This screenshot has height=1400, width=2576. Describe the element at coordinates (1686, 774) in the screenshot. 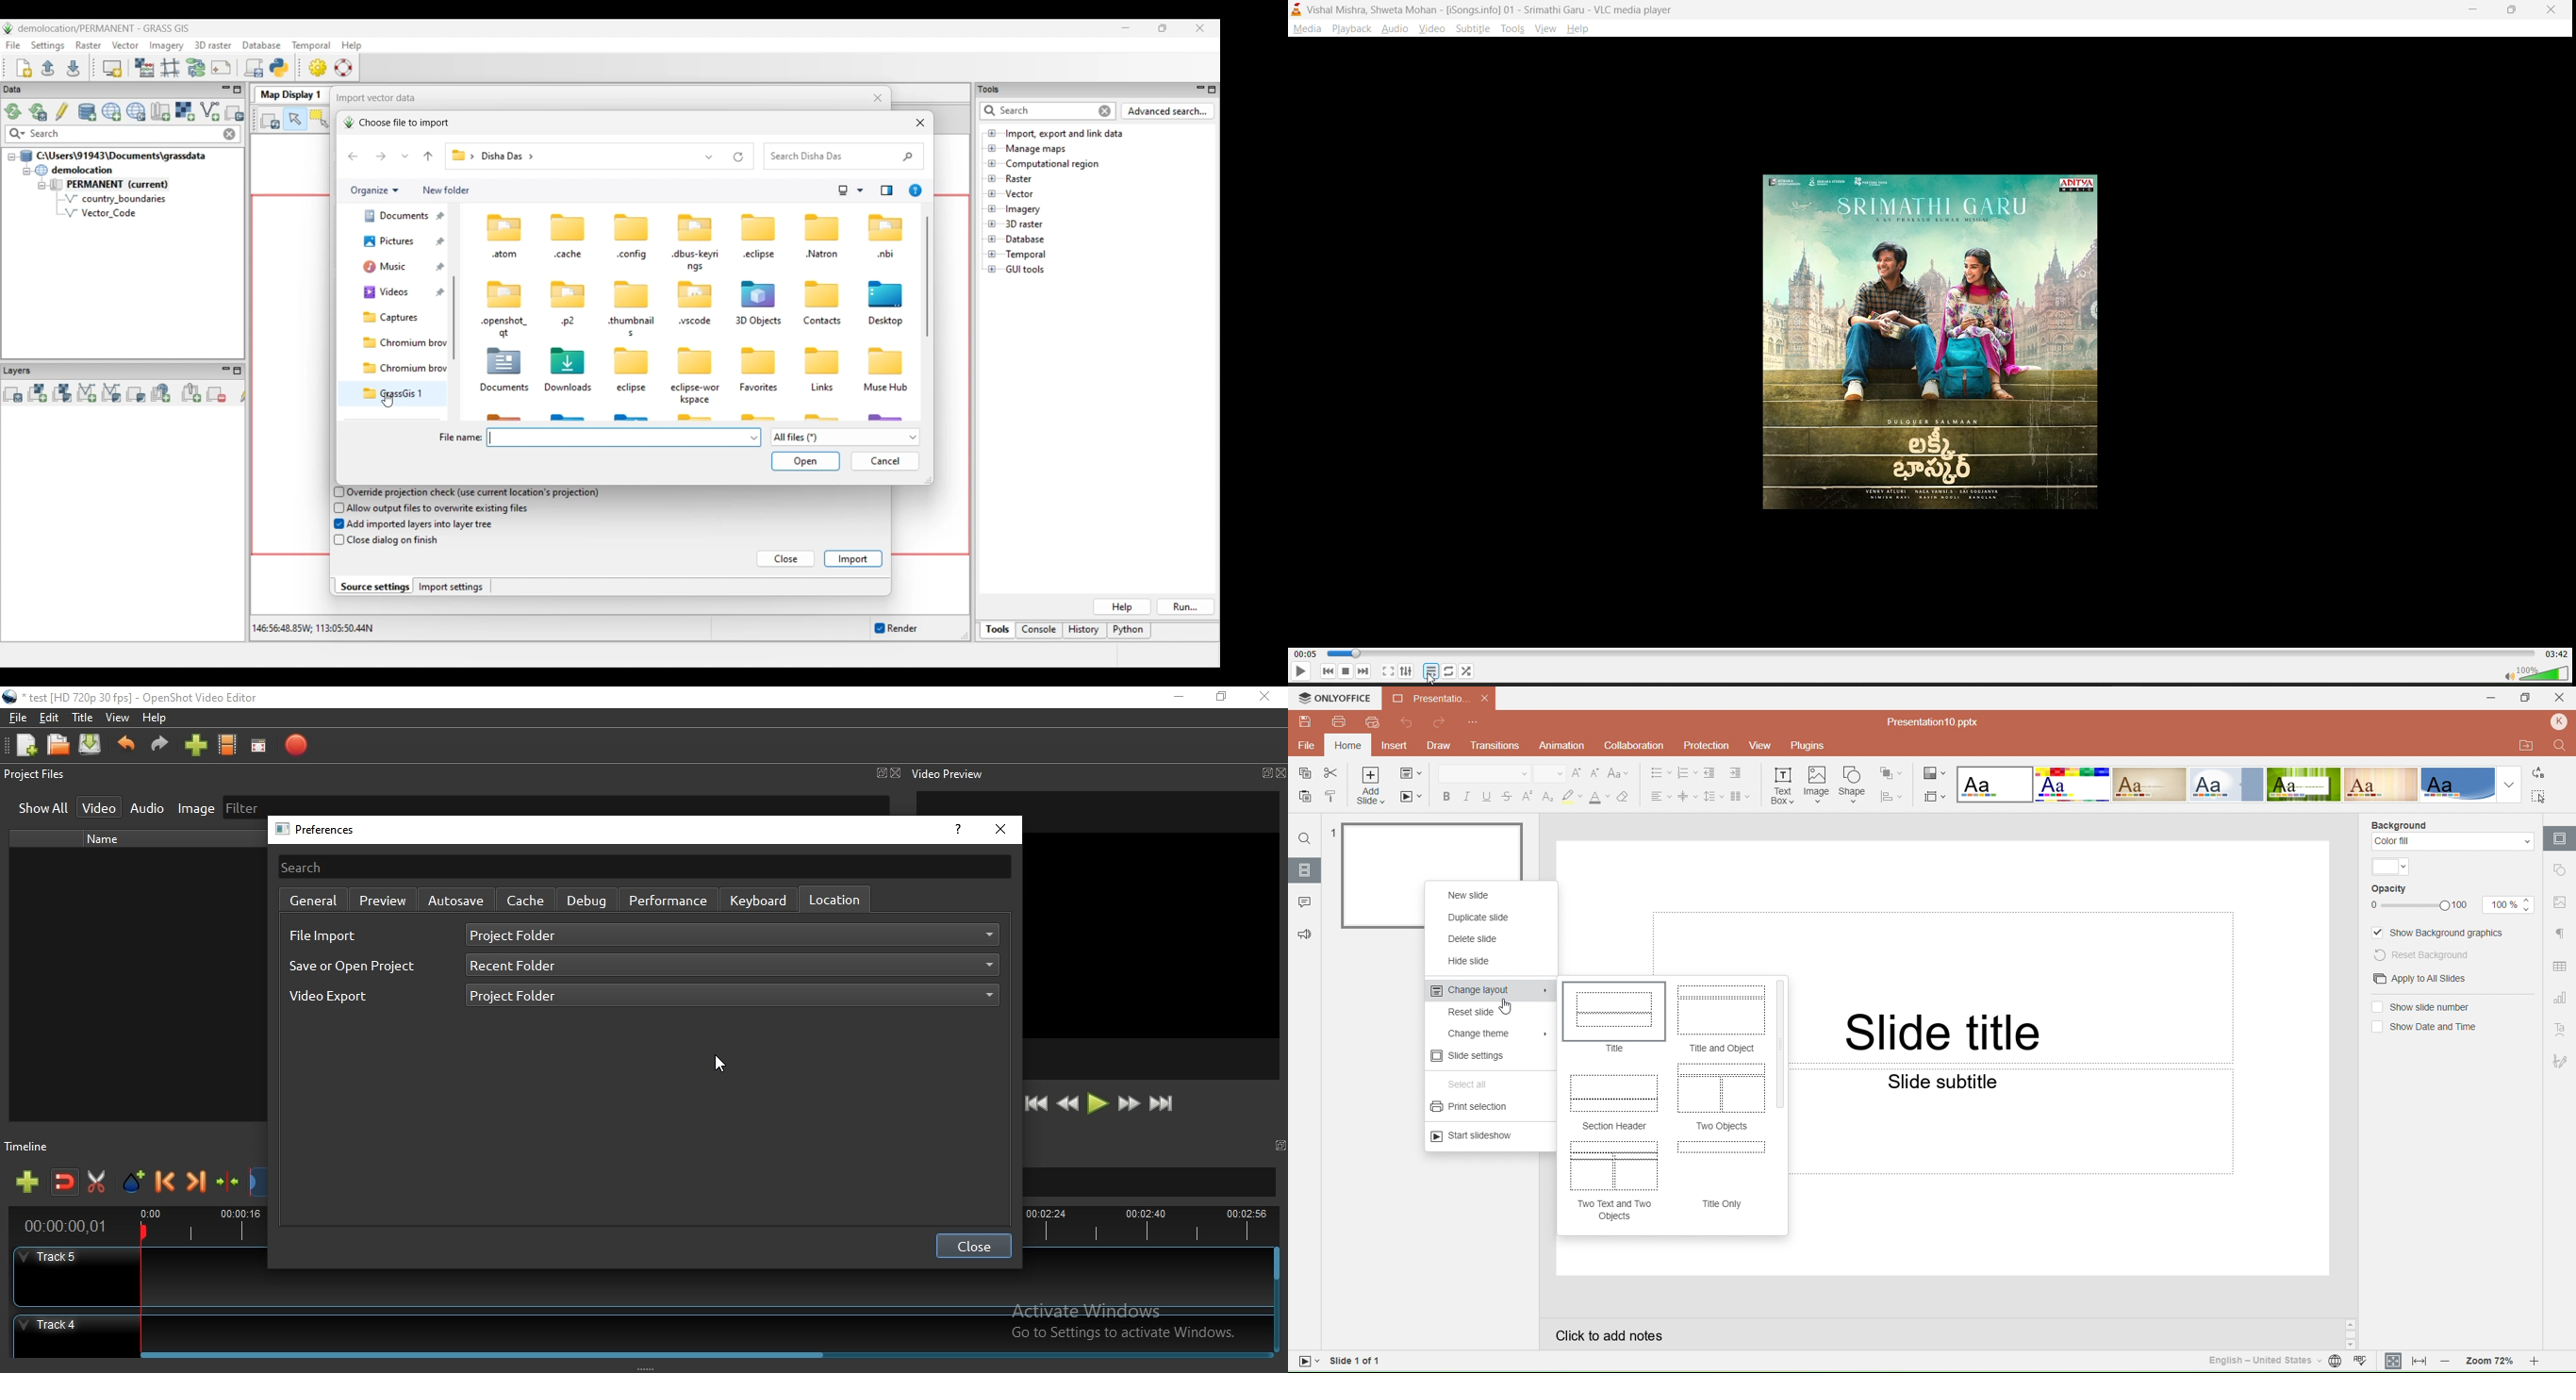

I see `Numbering` at that location.